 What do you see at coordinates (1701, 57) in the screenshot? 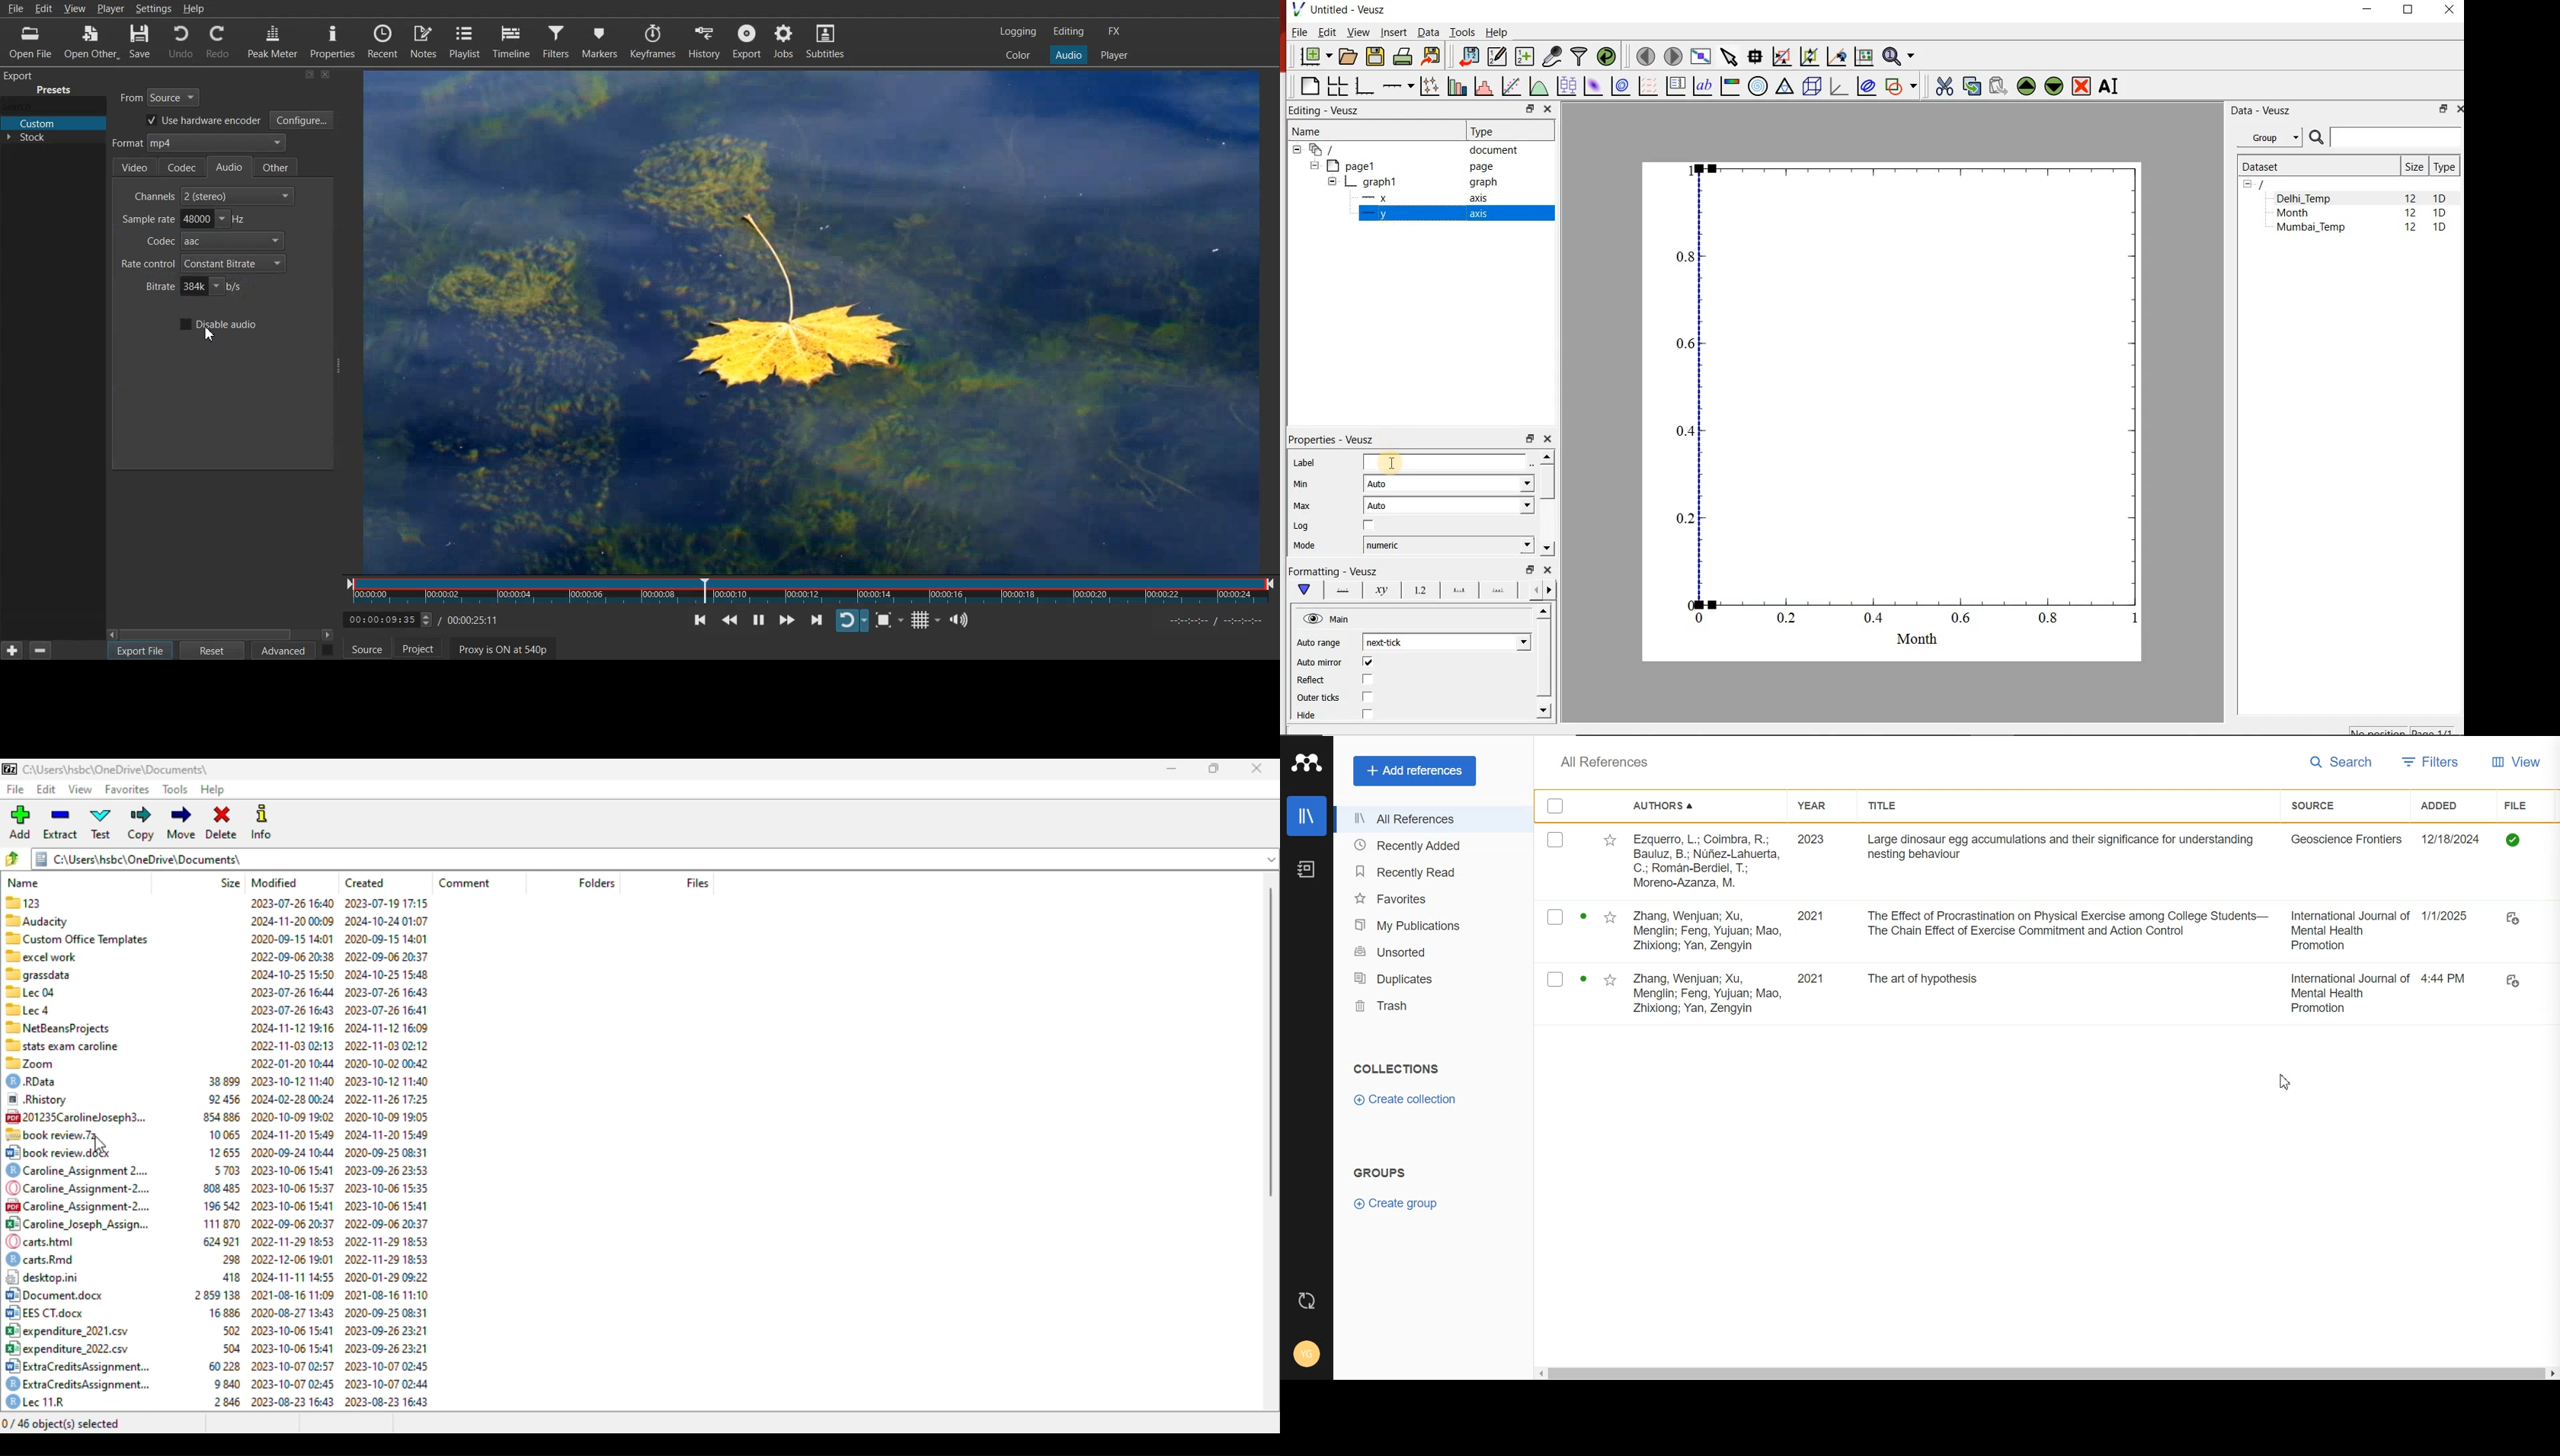
I see `view plot full screen` at bounding box center [1701, 57].